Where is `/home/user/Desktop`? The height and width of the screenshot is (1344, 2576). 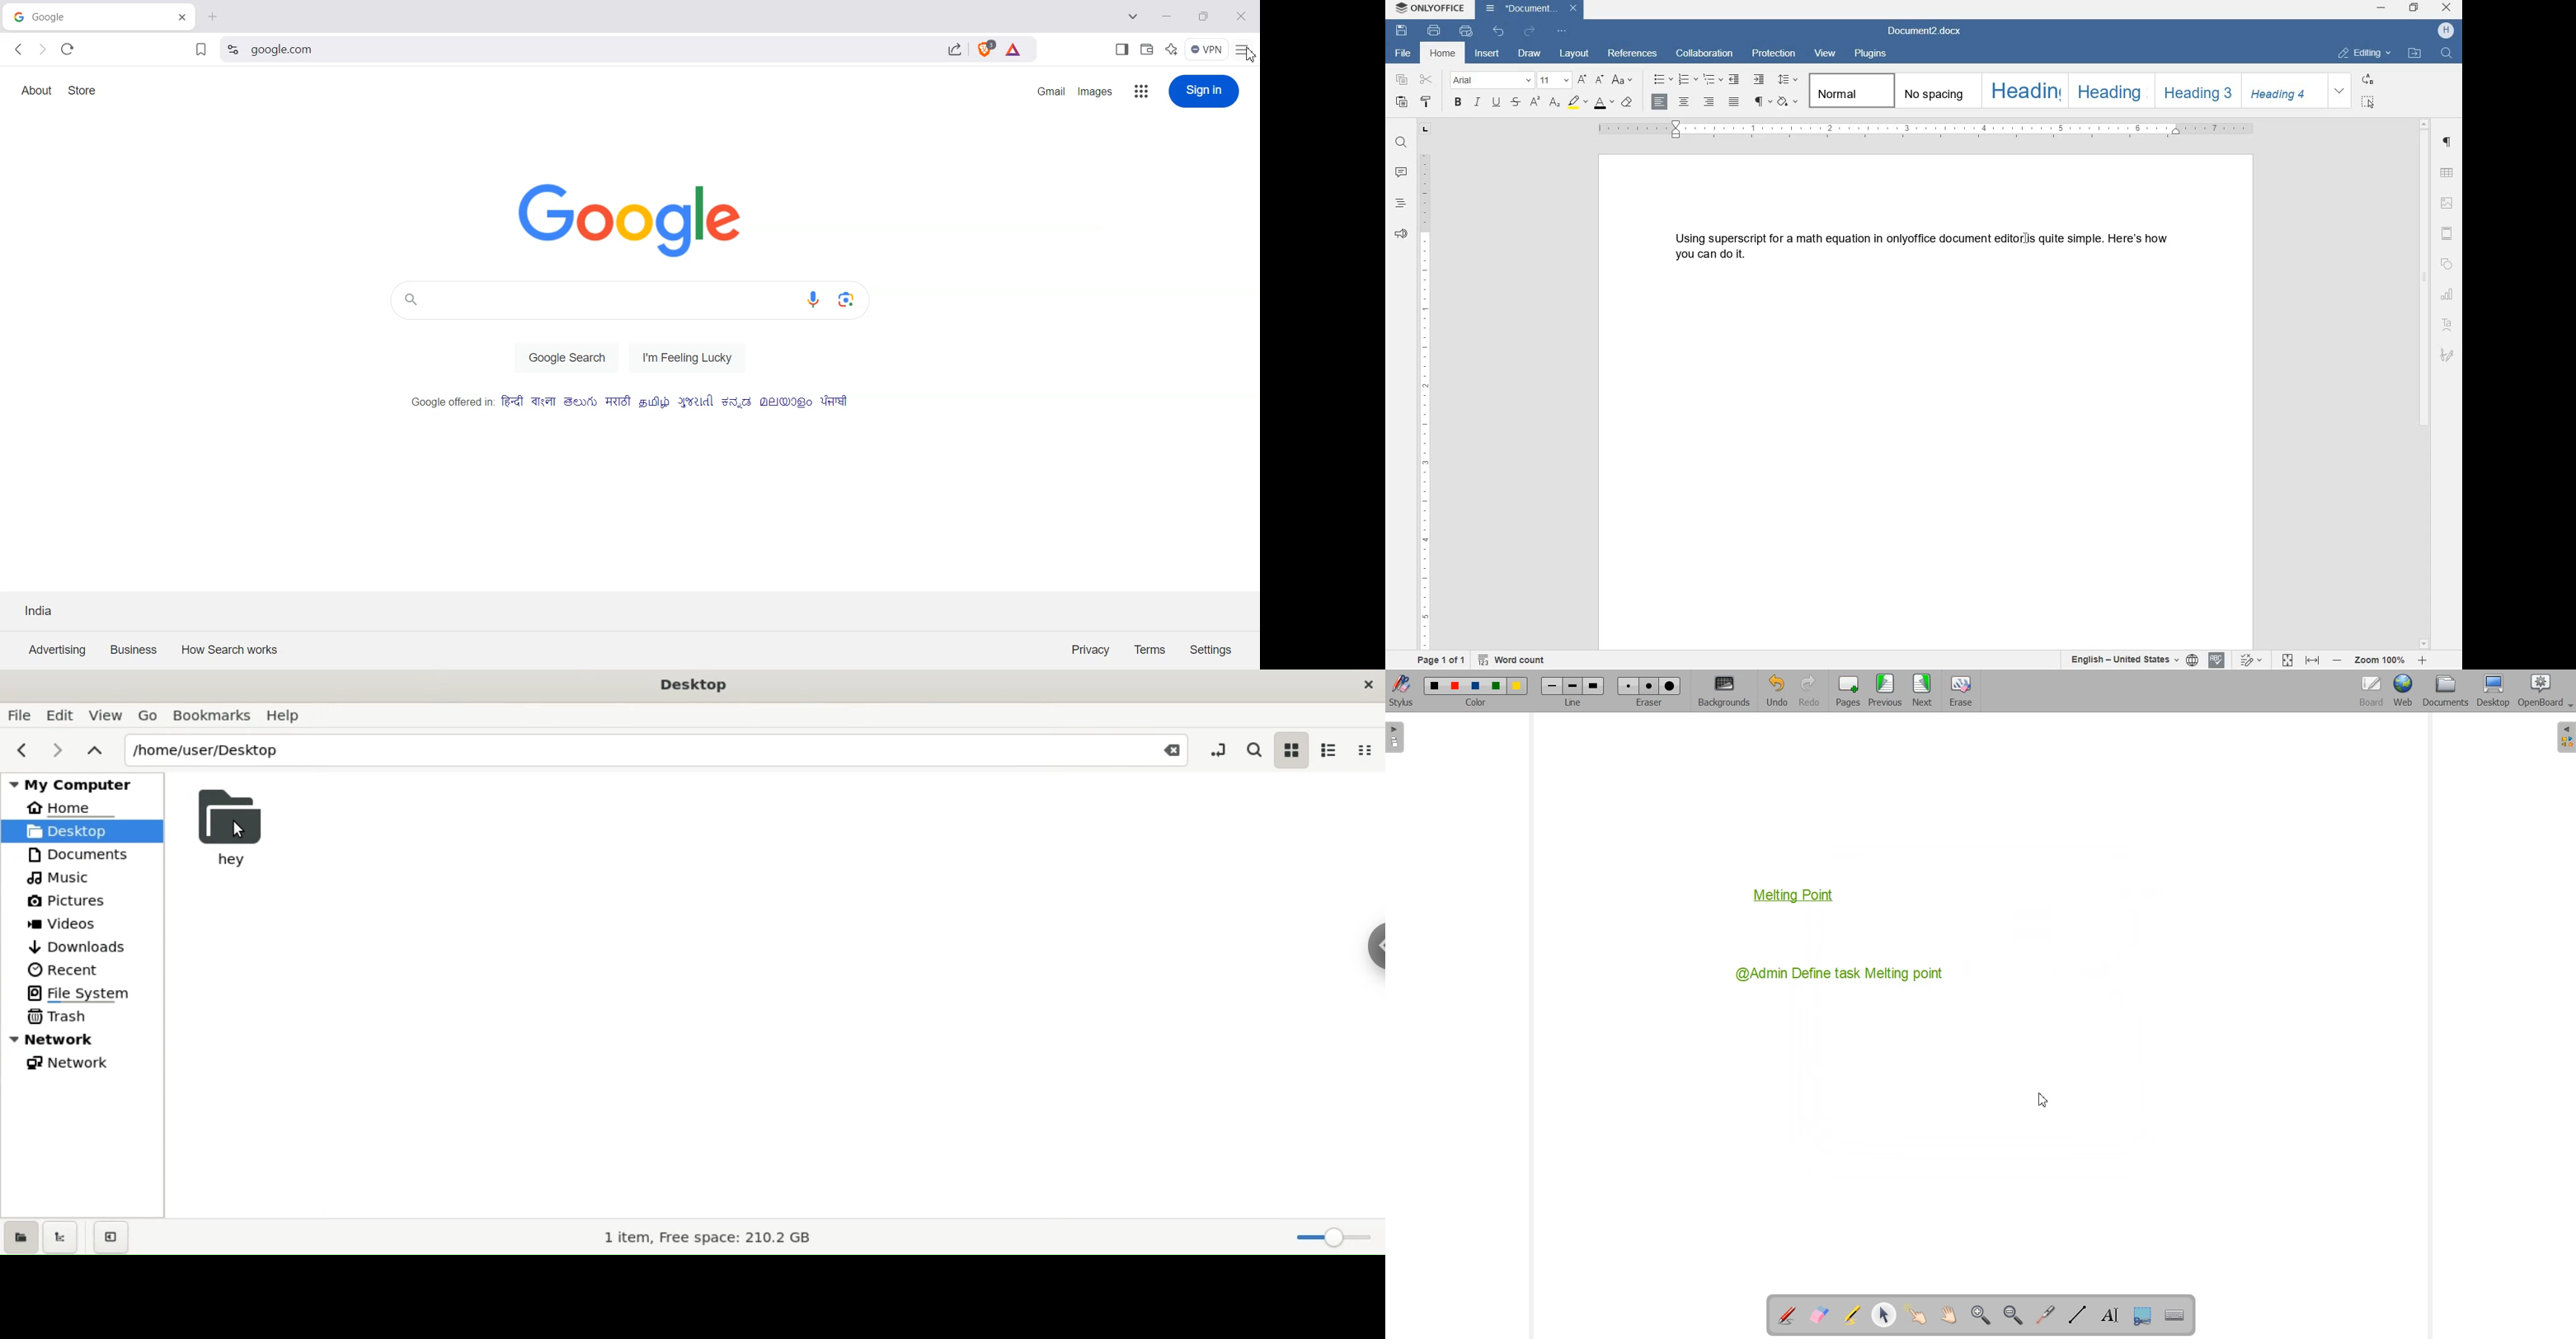 /home/user/Desktop is located at coordinates (617, 749).